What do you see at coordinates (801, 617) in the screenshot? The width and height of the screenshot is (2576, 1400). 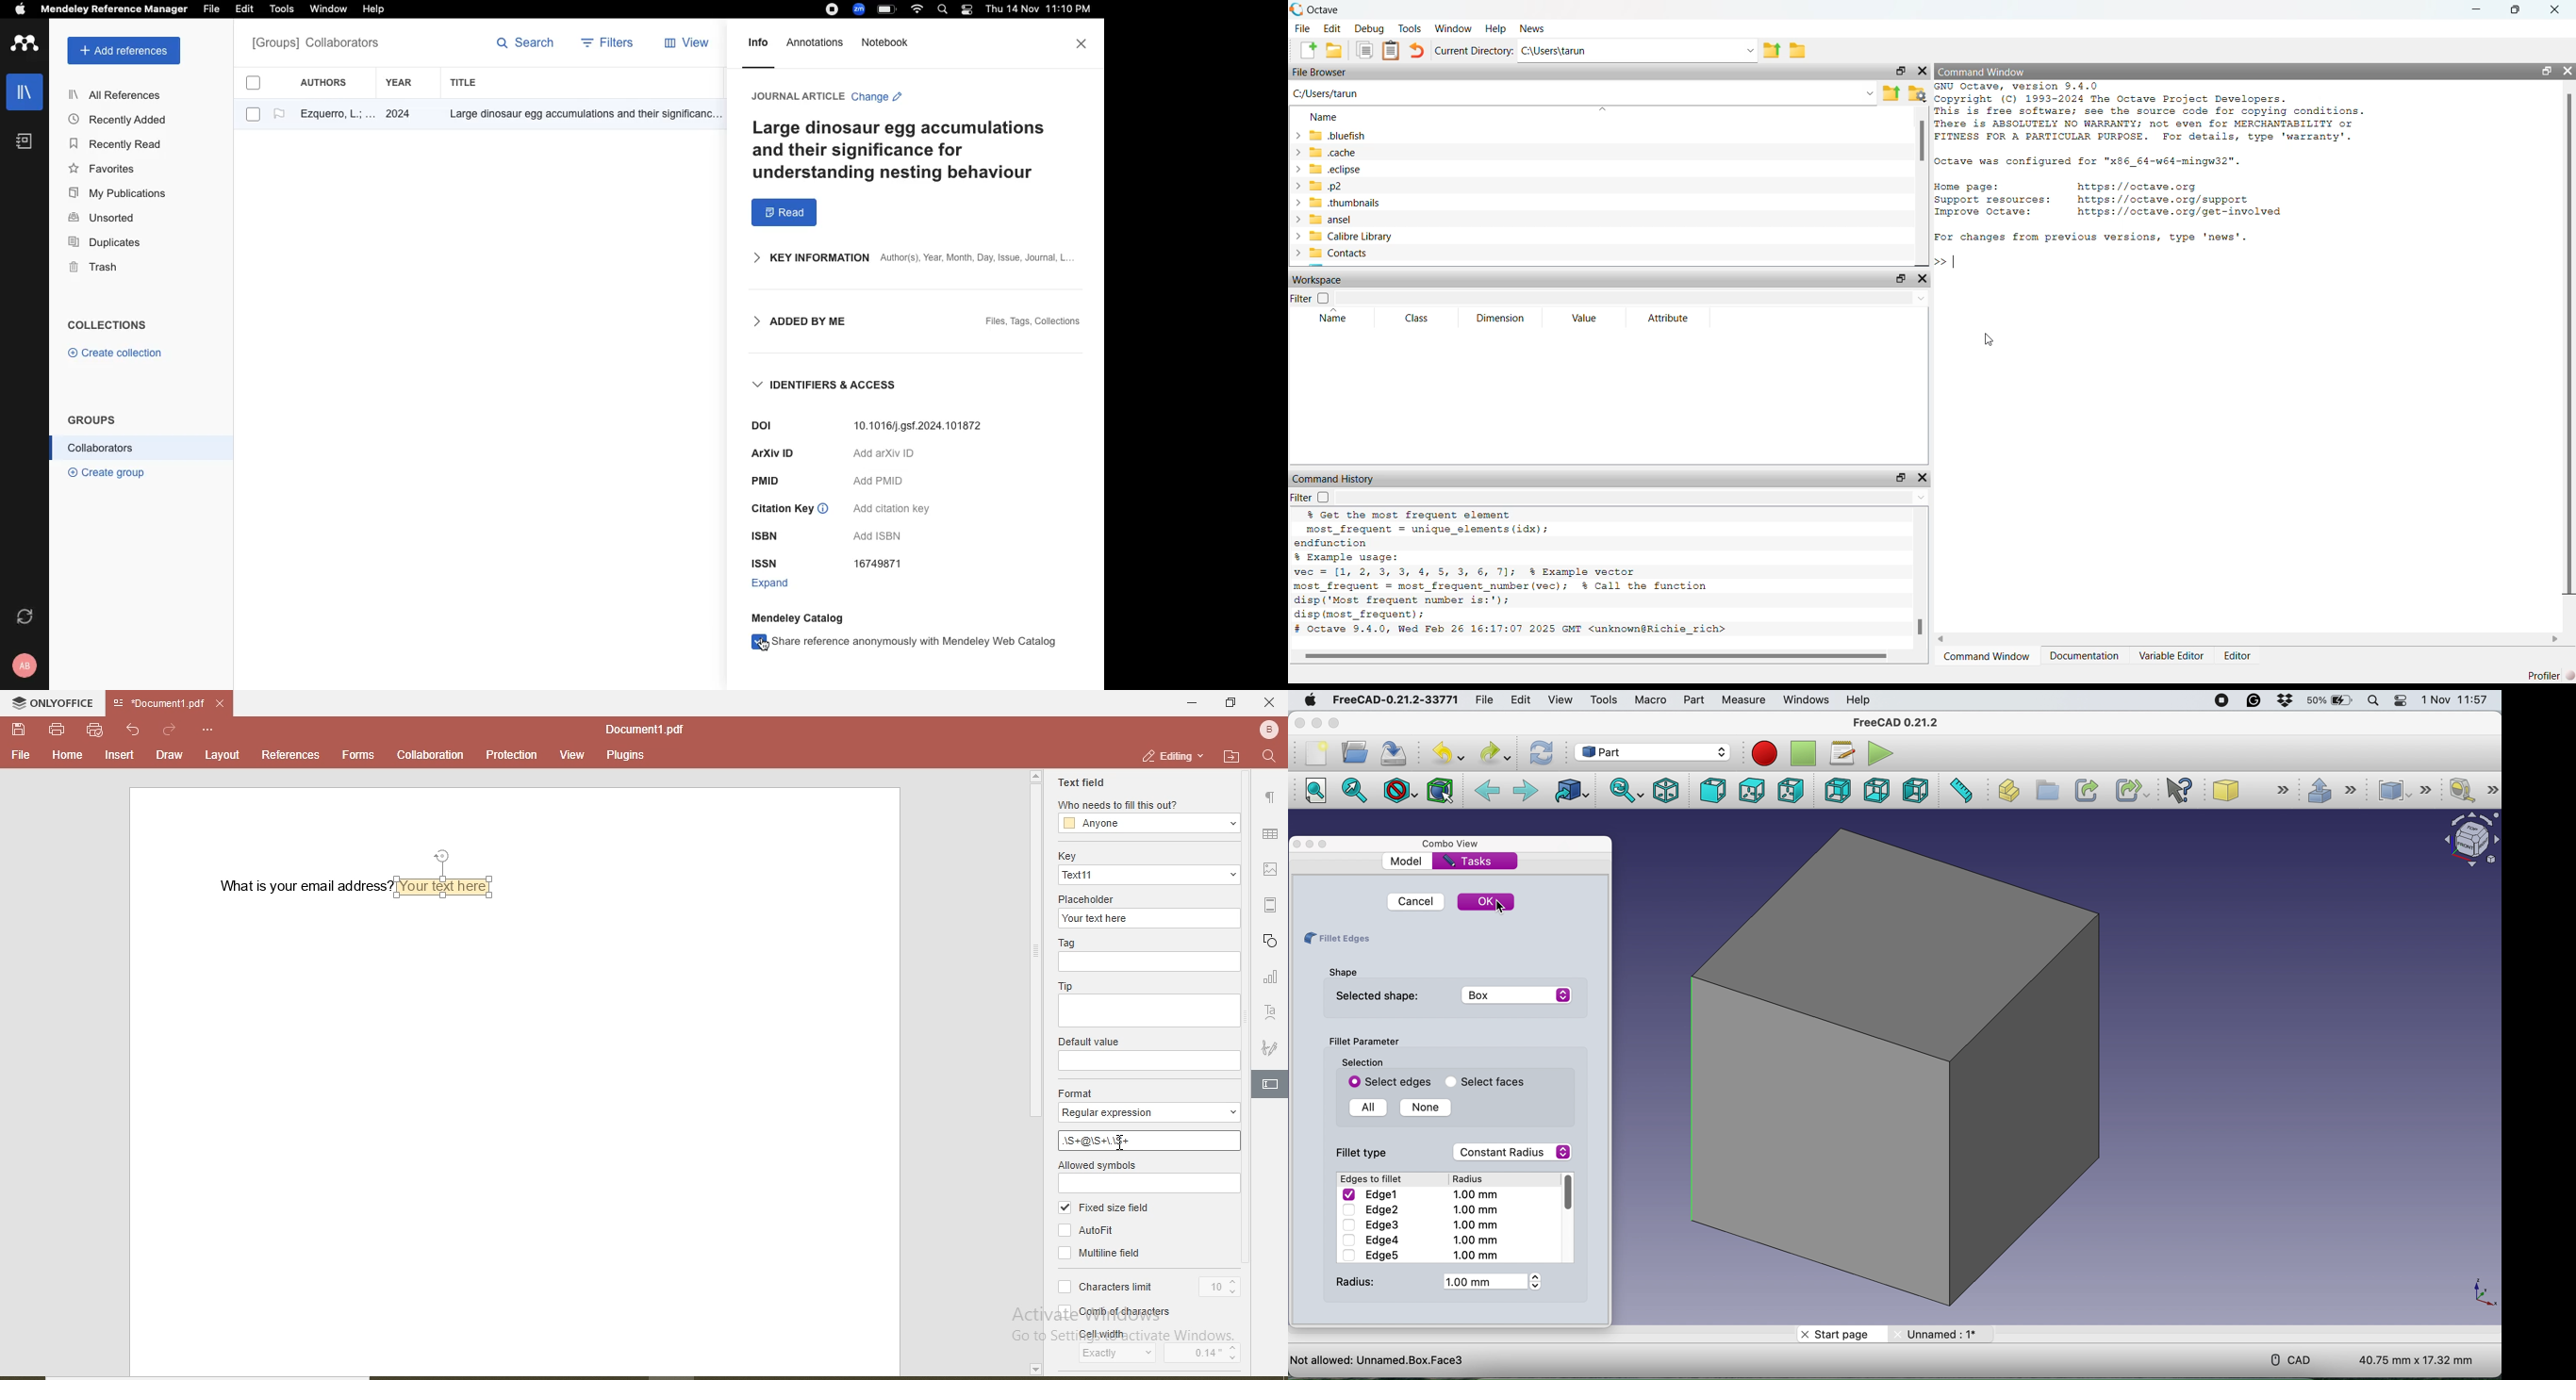 I see `Mendeley Catalog` at bounding box center [801, 617].